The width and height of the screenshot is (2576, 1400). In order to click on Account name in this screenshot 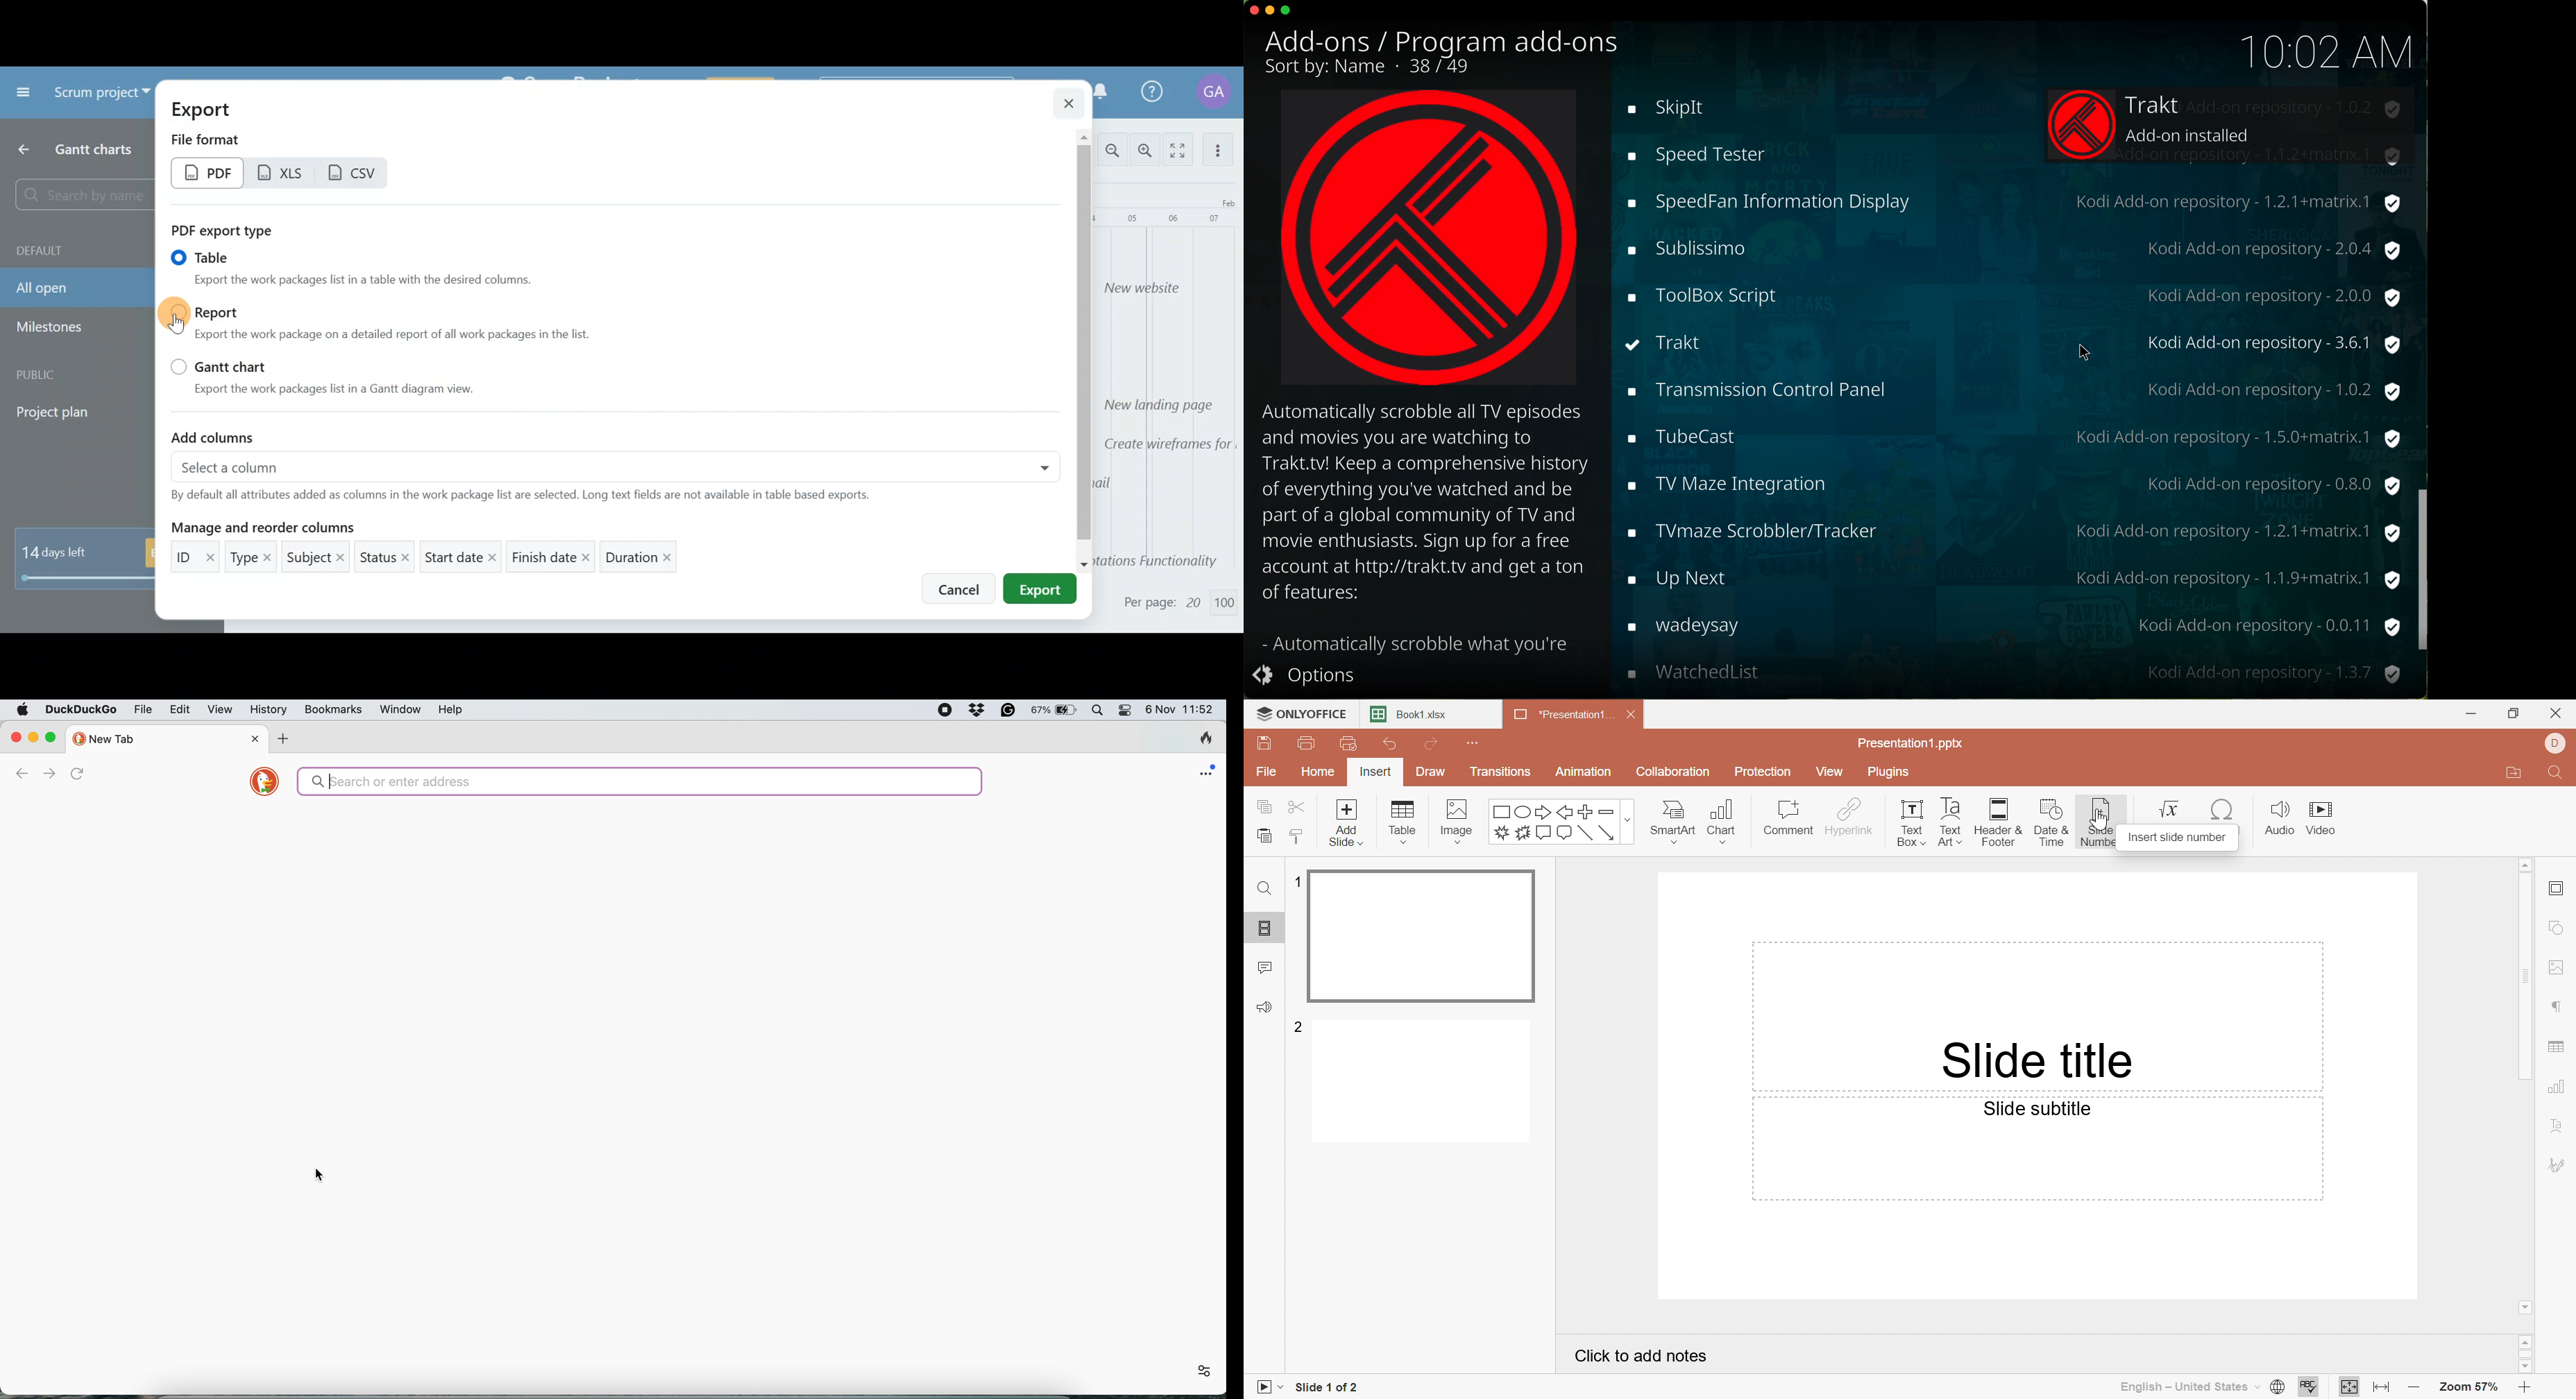, I will do `click(1215, 95)`.